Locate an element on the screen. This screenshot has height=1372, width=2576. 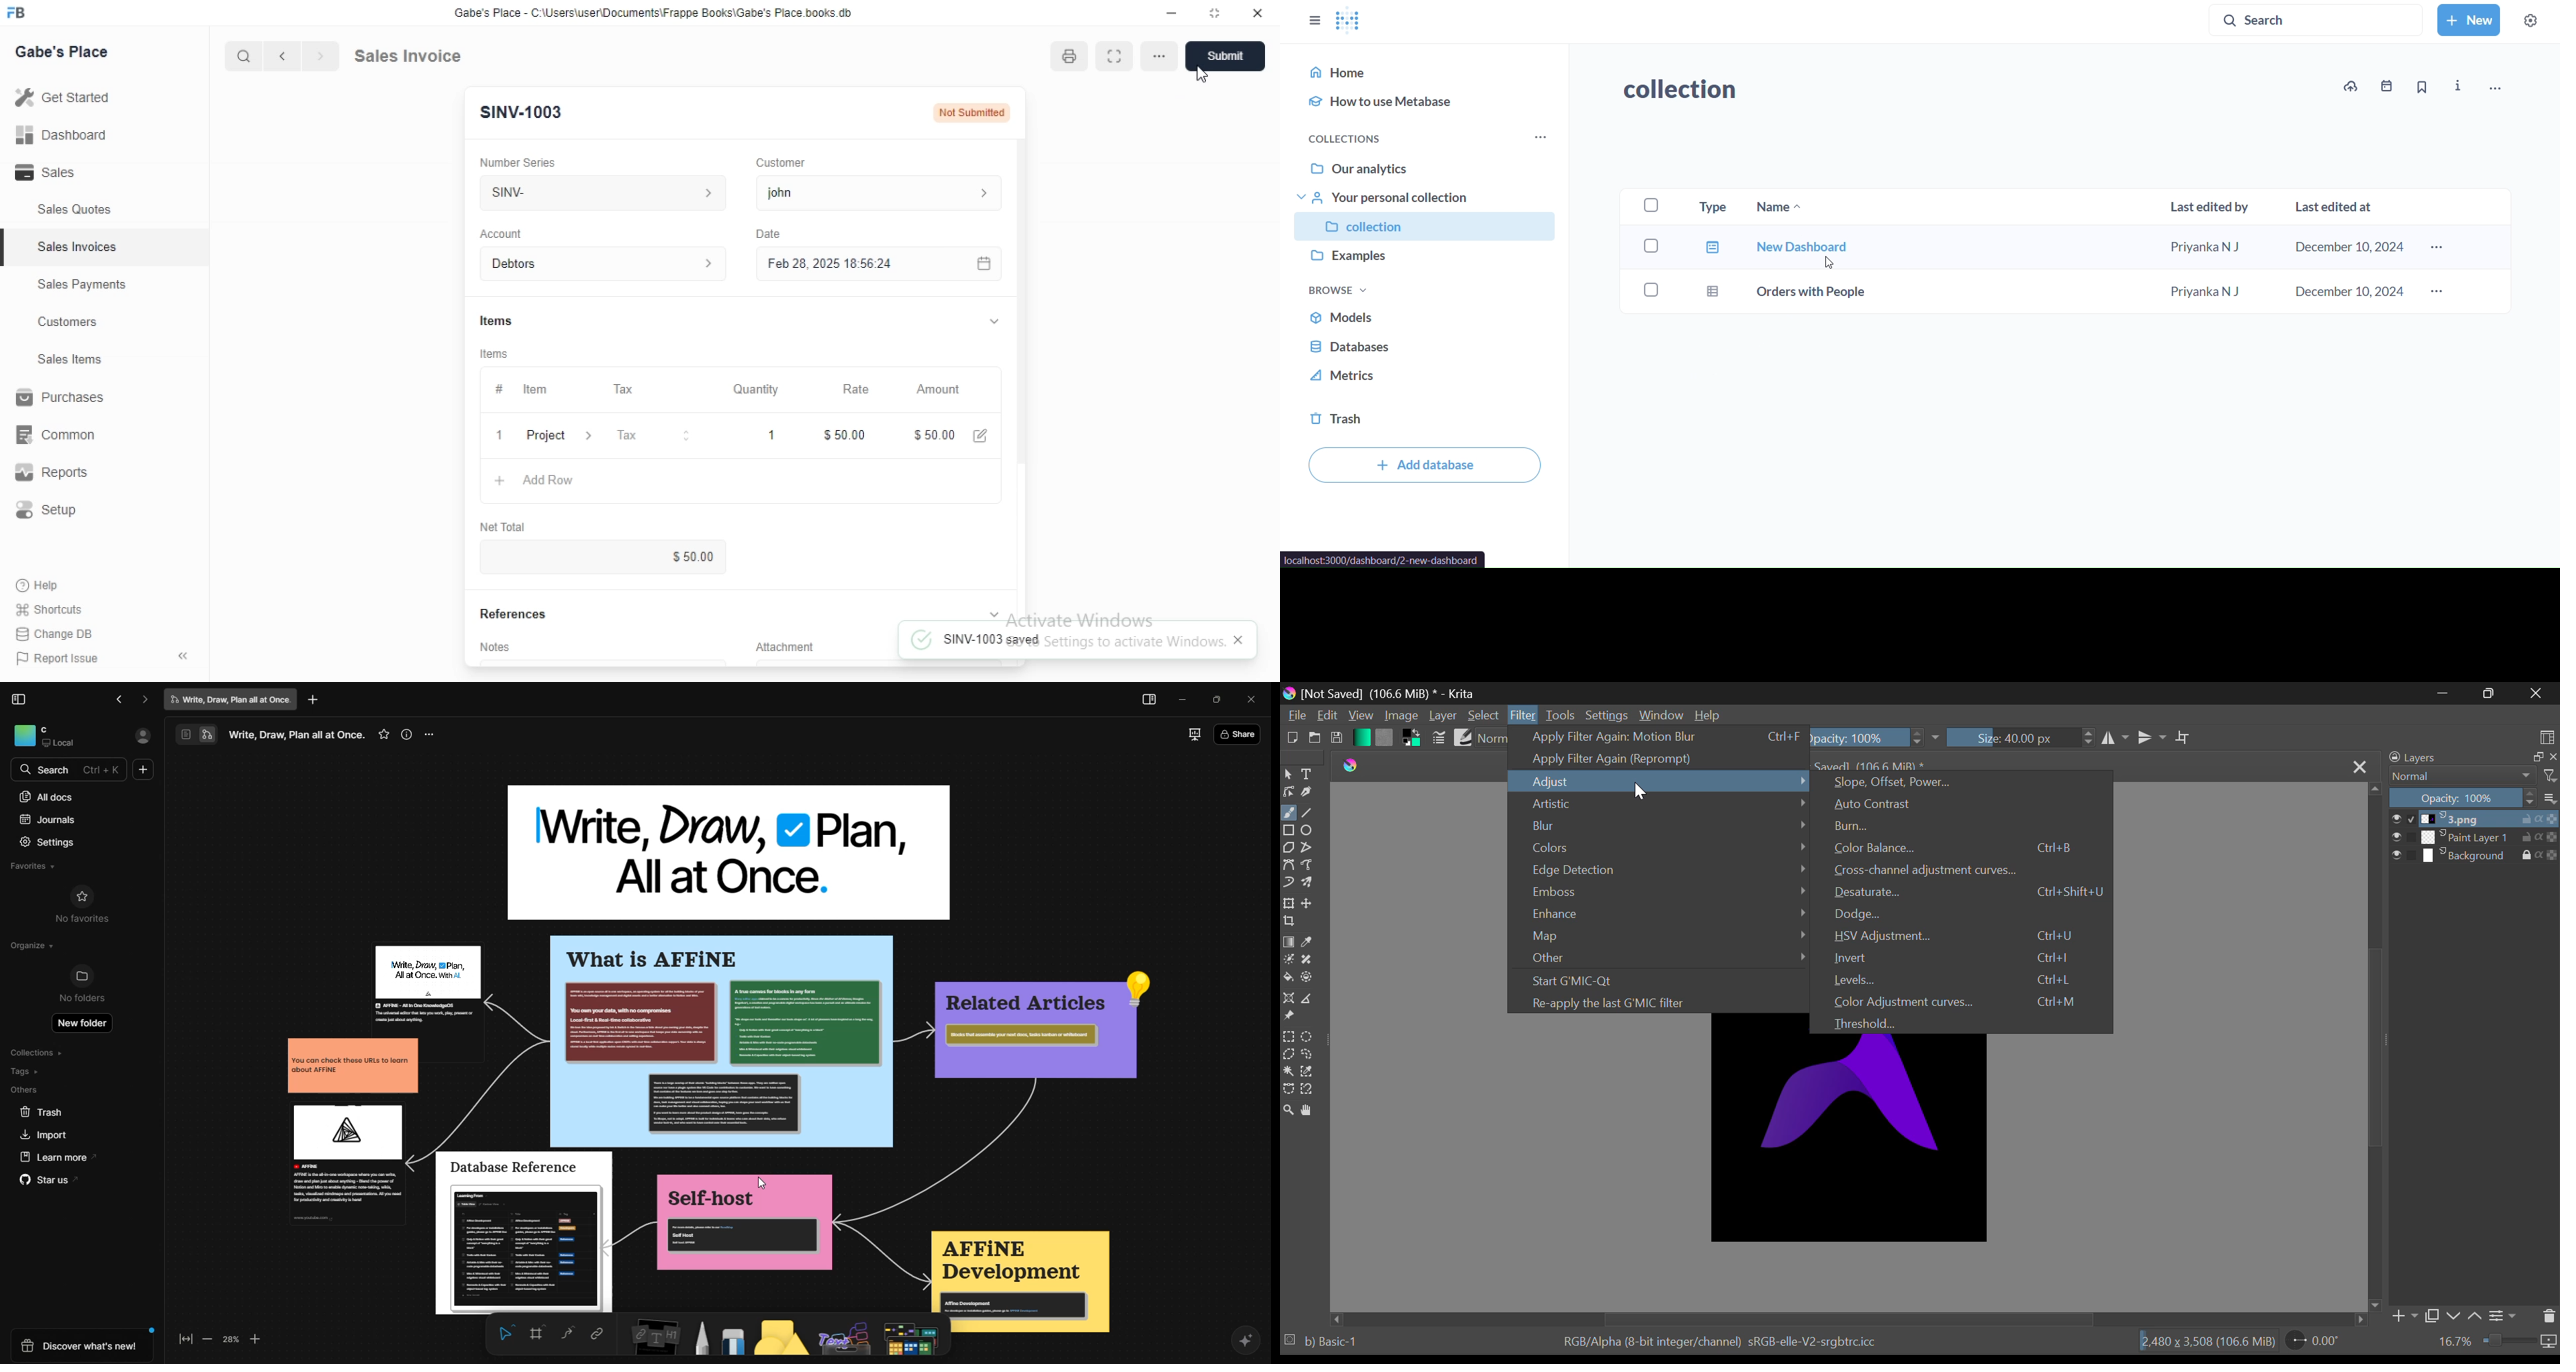
Burn is located at coordinates (1968, 828).